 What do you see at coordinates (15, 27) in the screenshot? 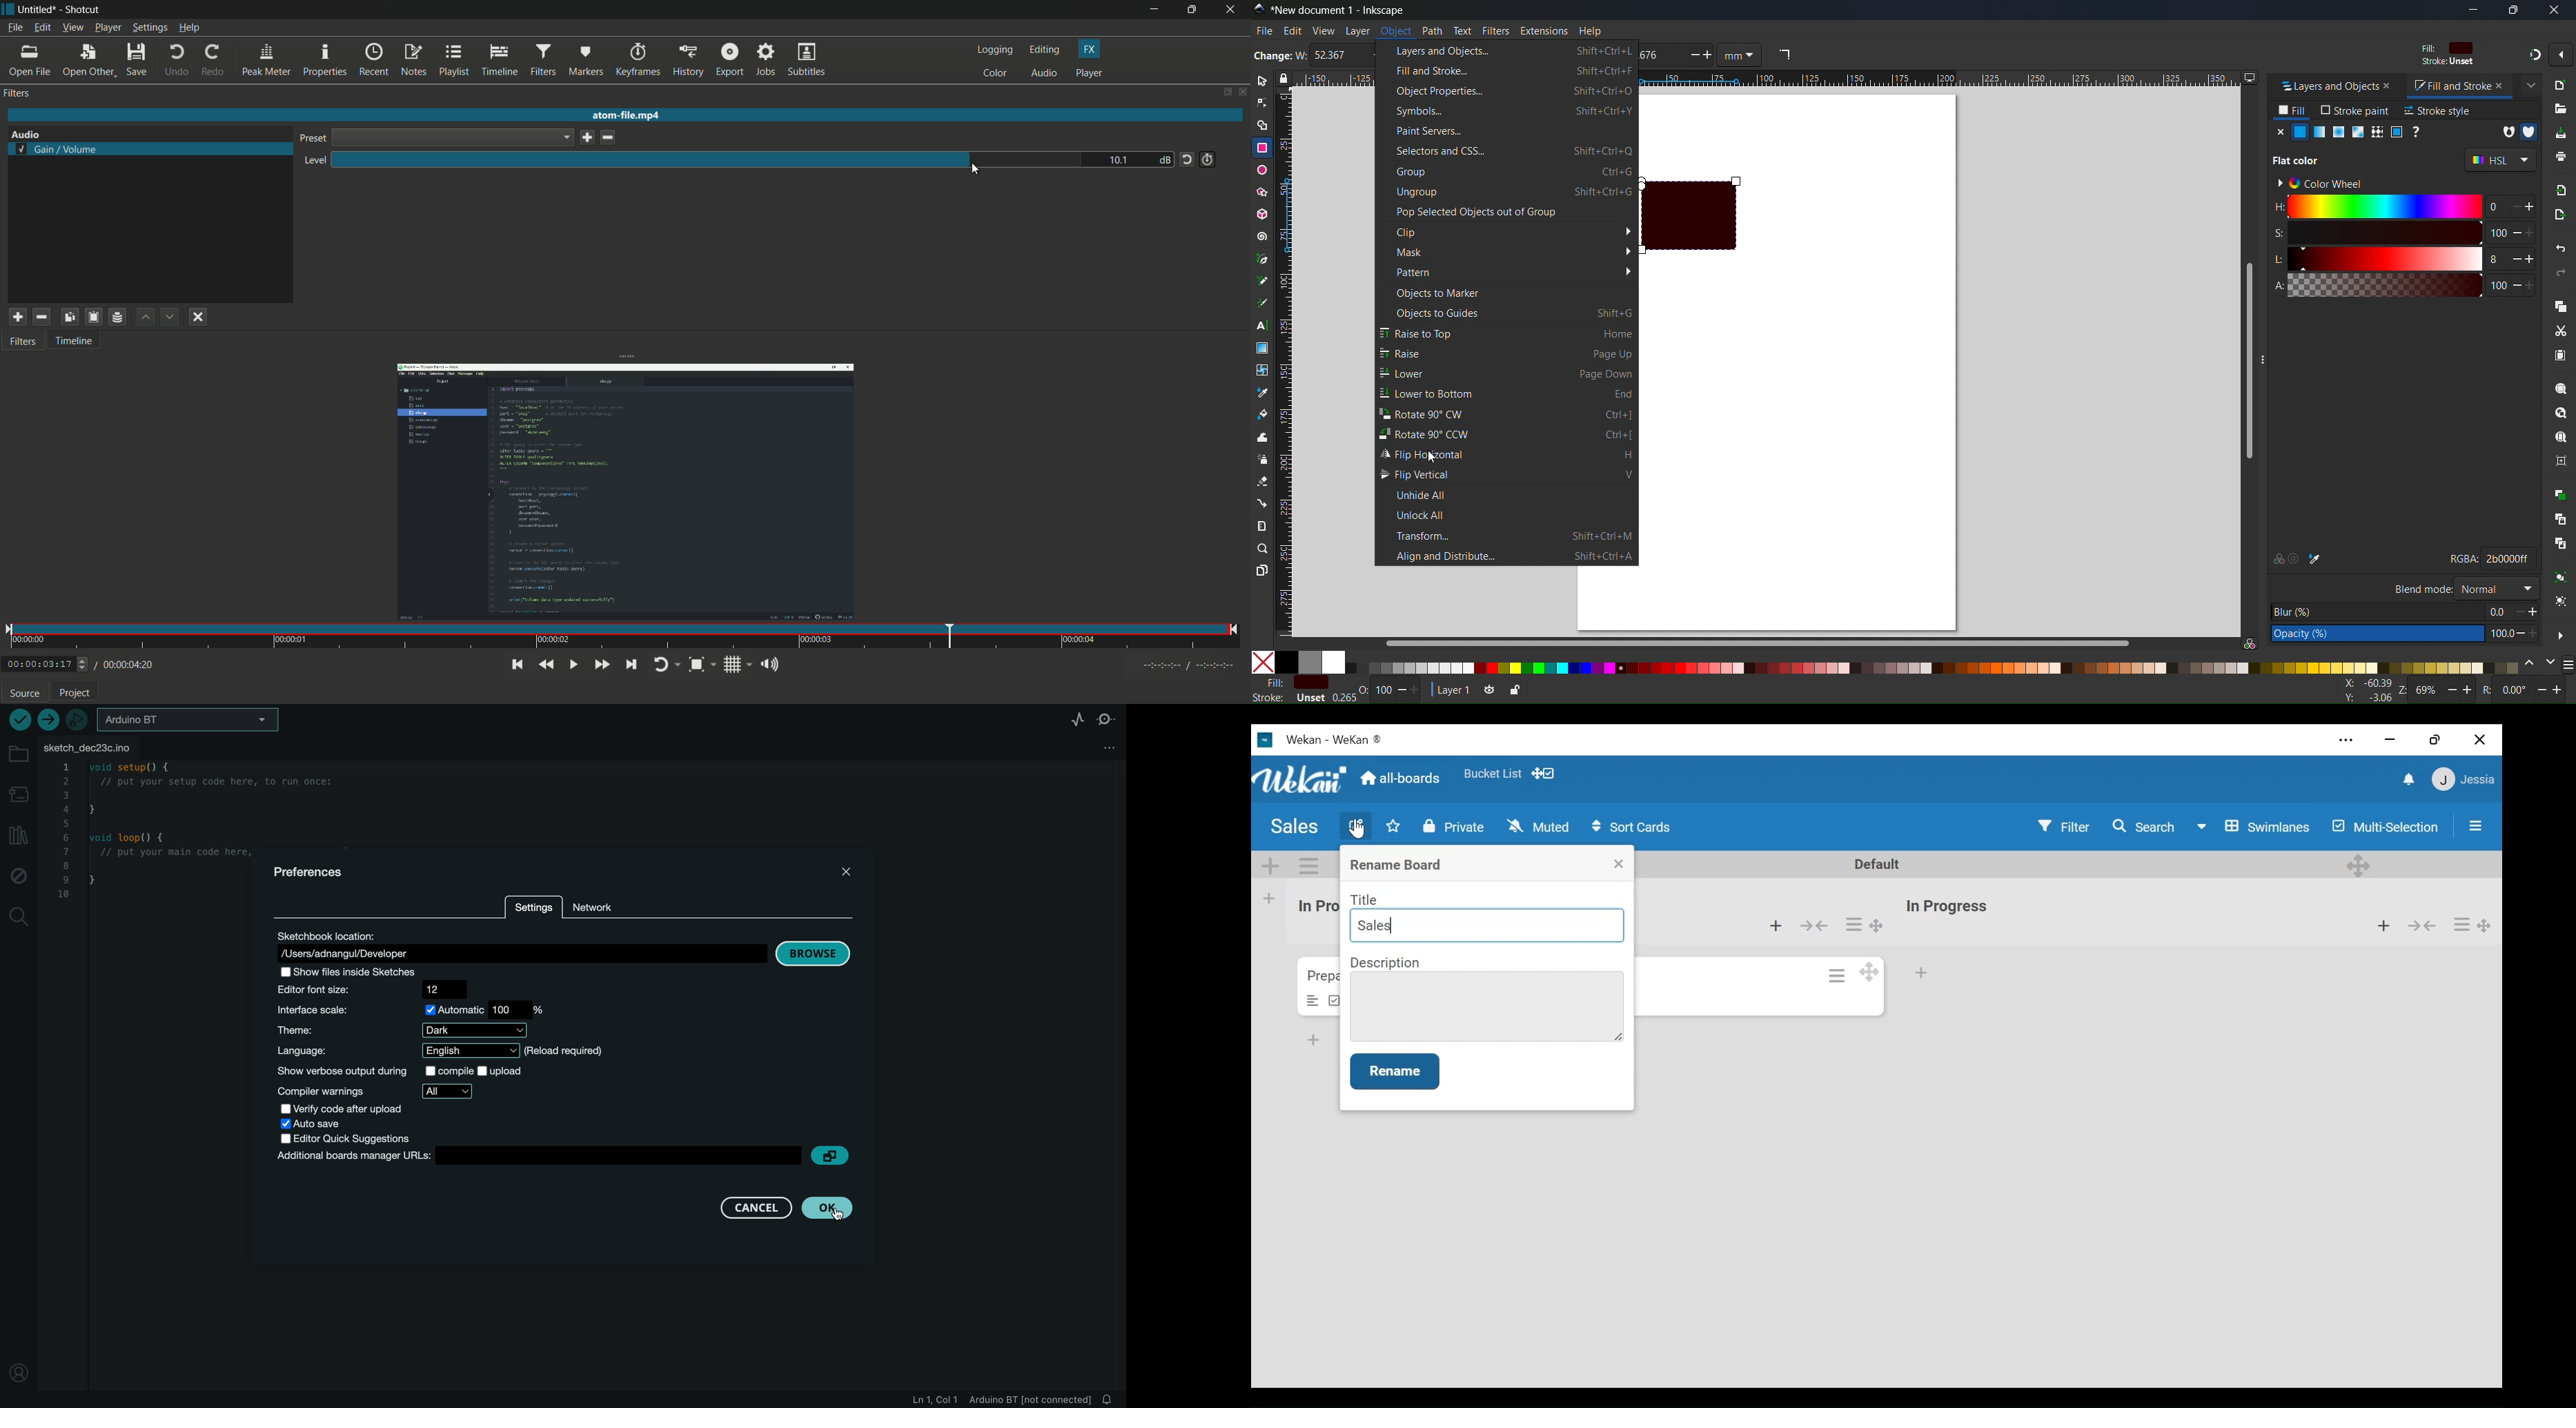
I see `file menu` at bounding box center [15, 27].